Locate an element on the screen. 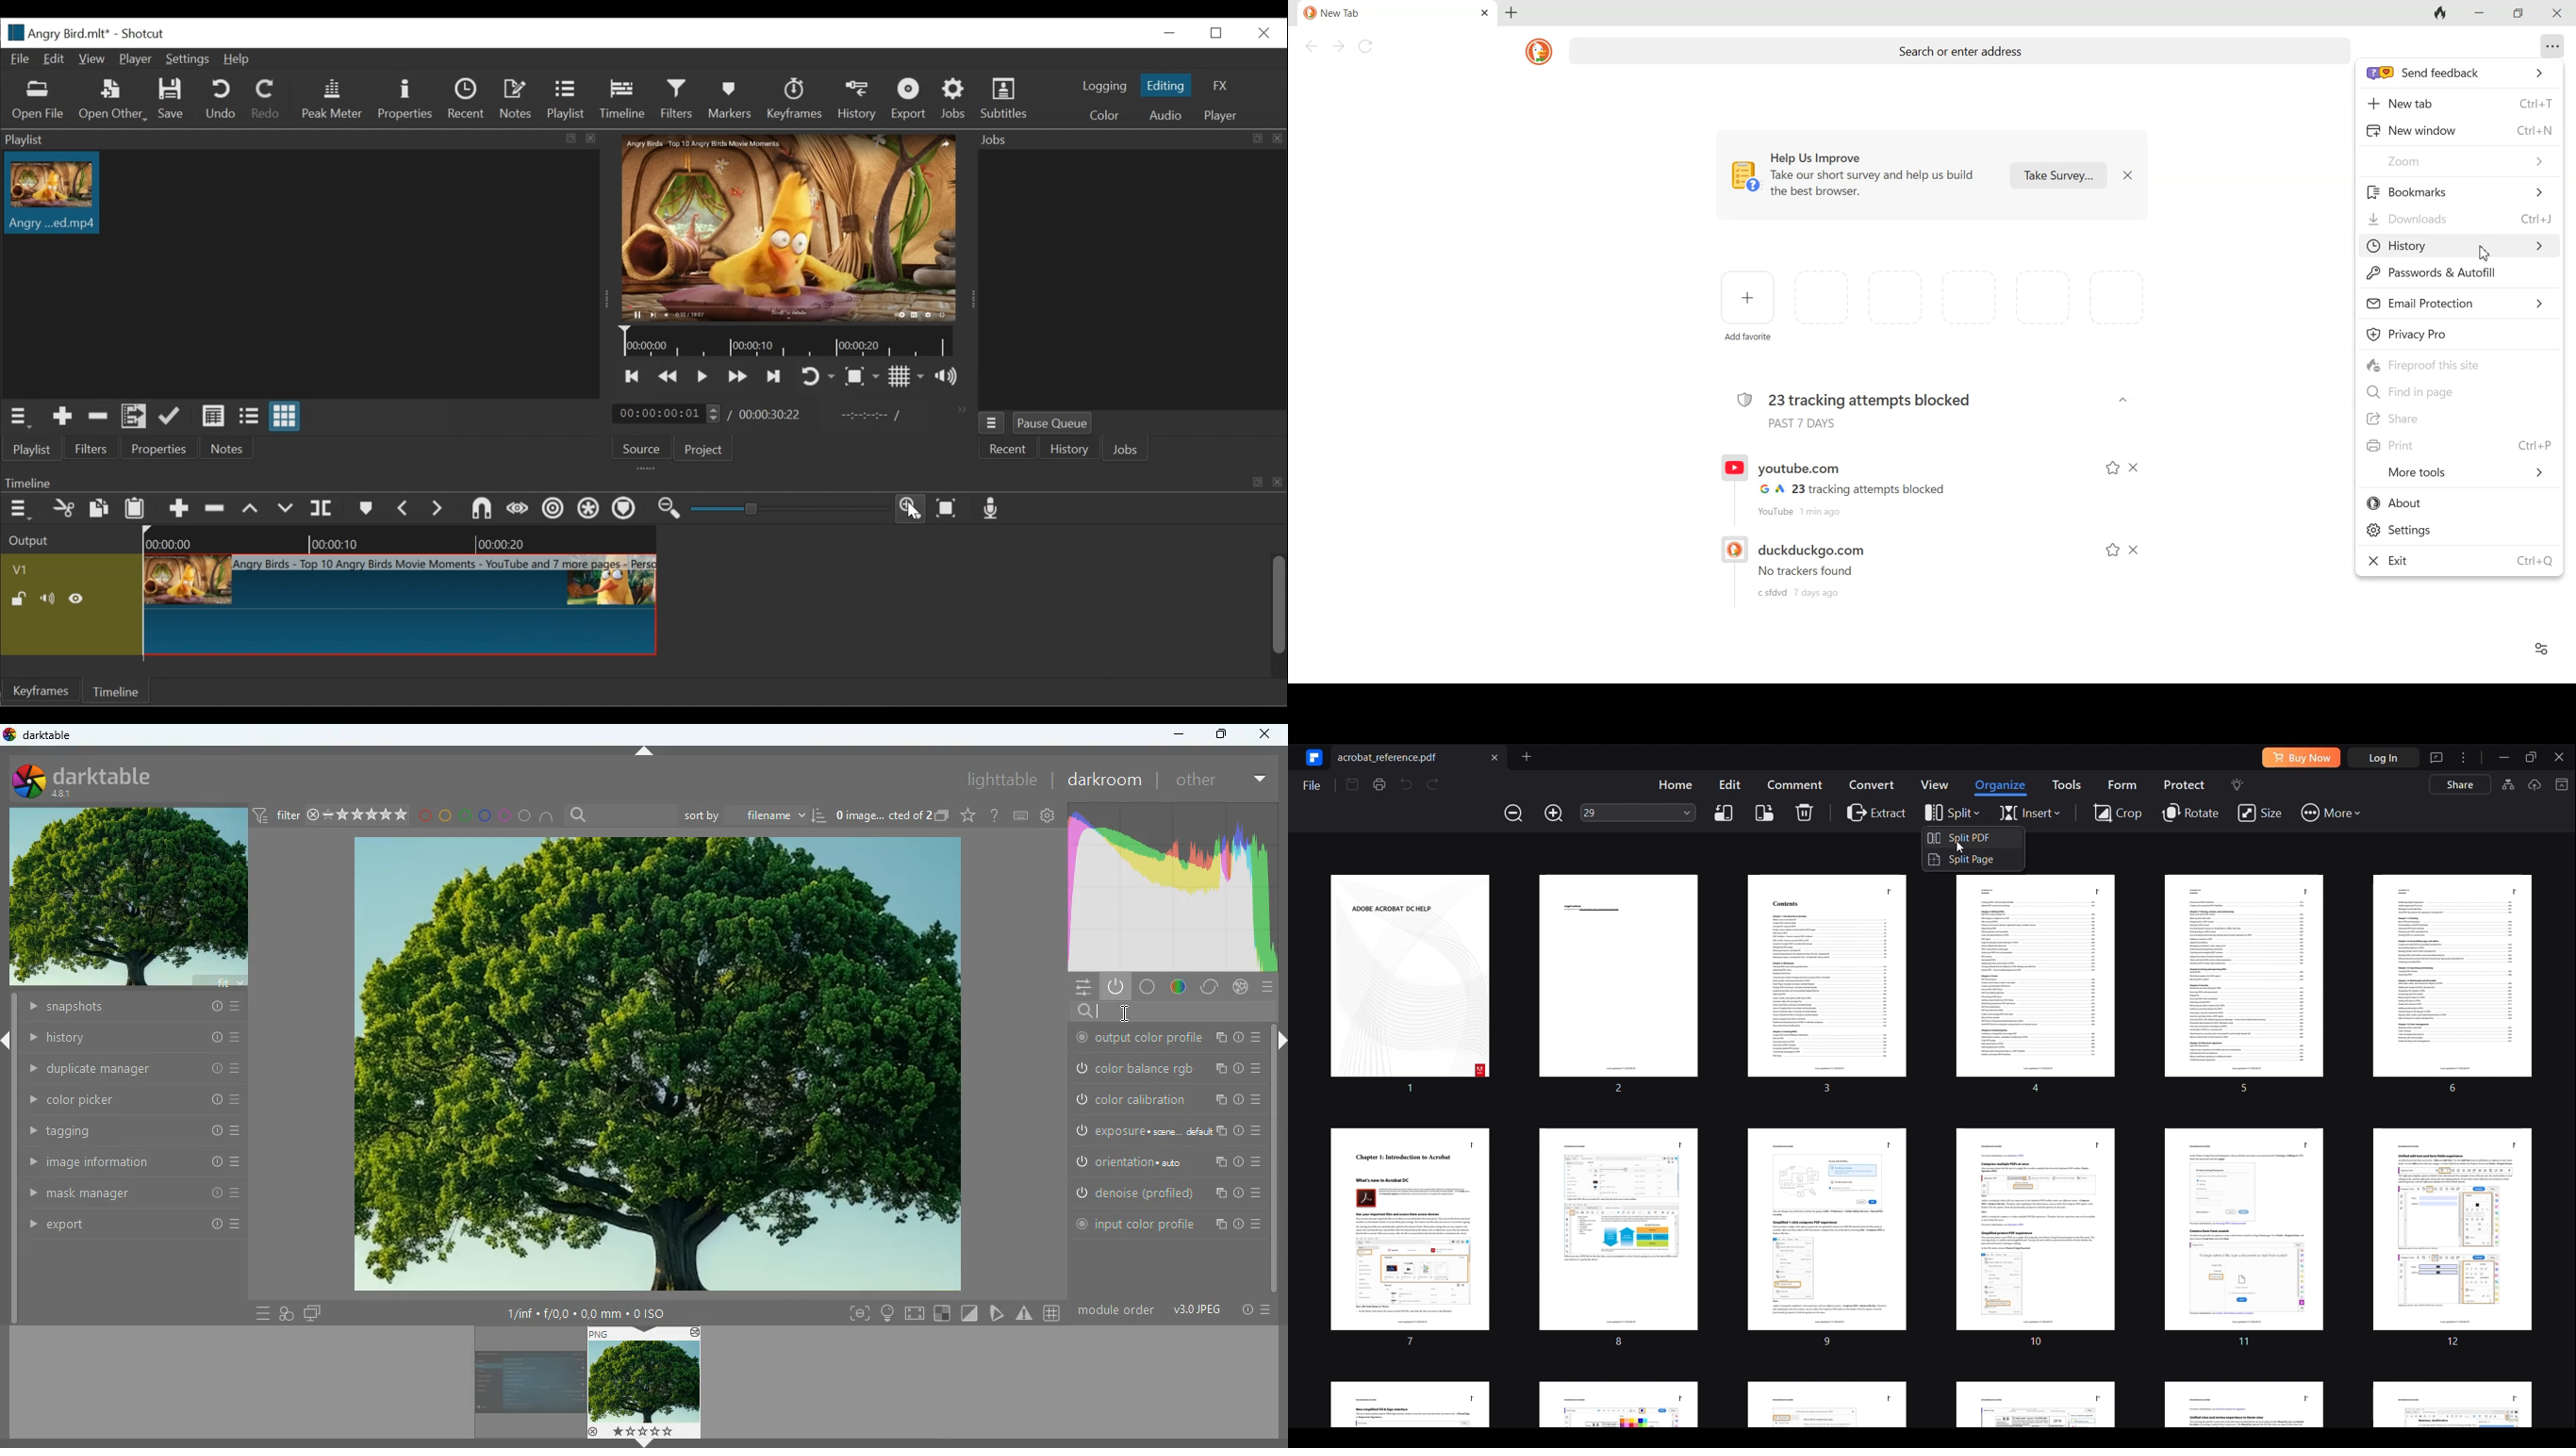  module order is located at coordinates (1116, 1311).